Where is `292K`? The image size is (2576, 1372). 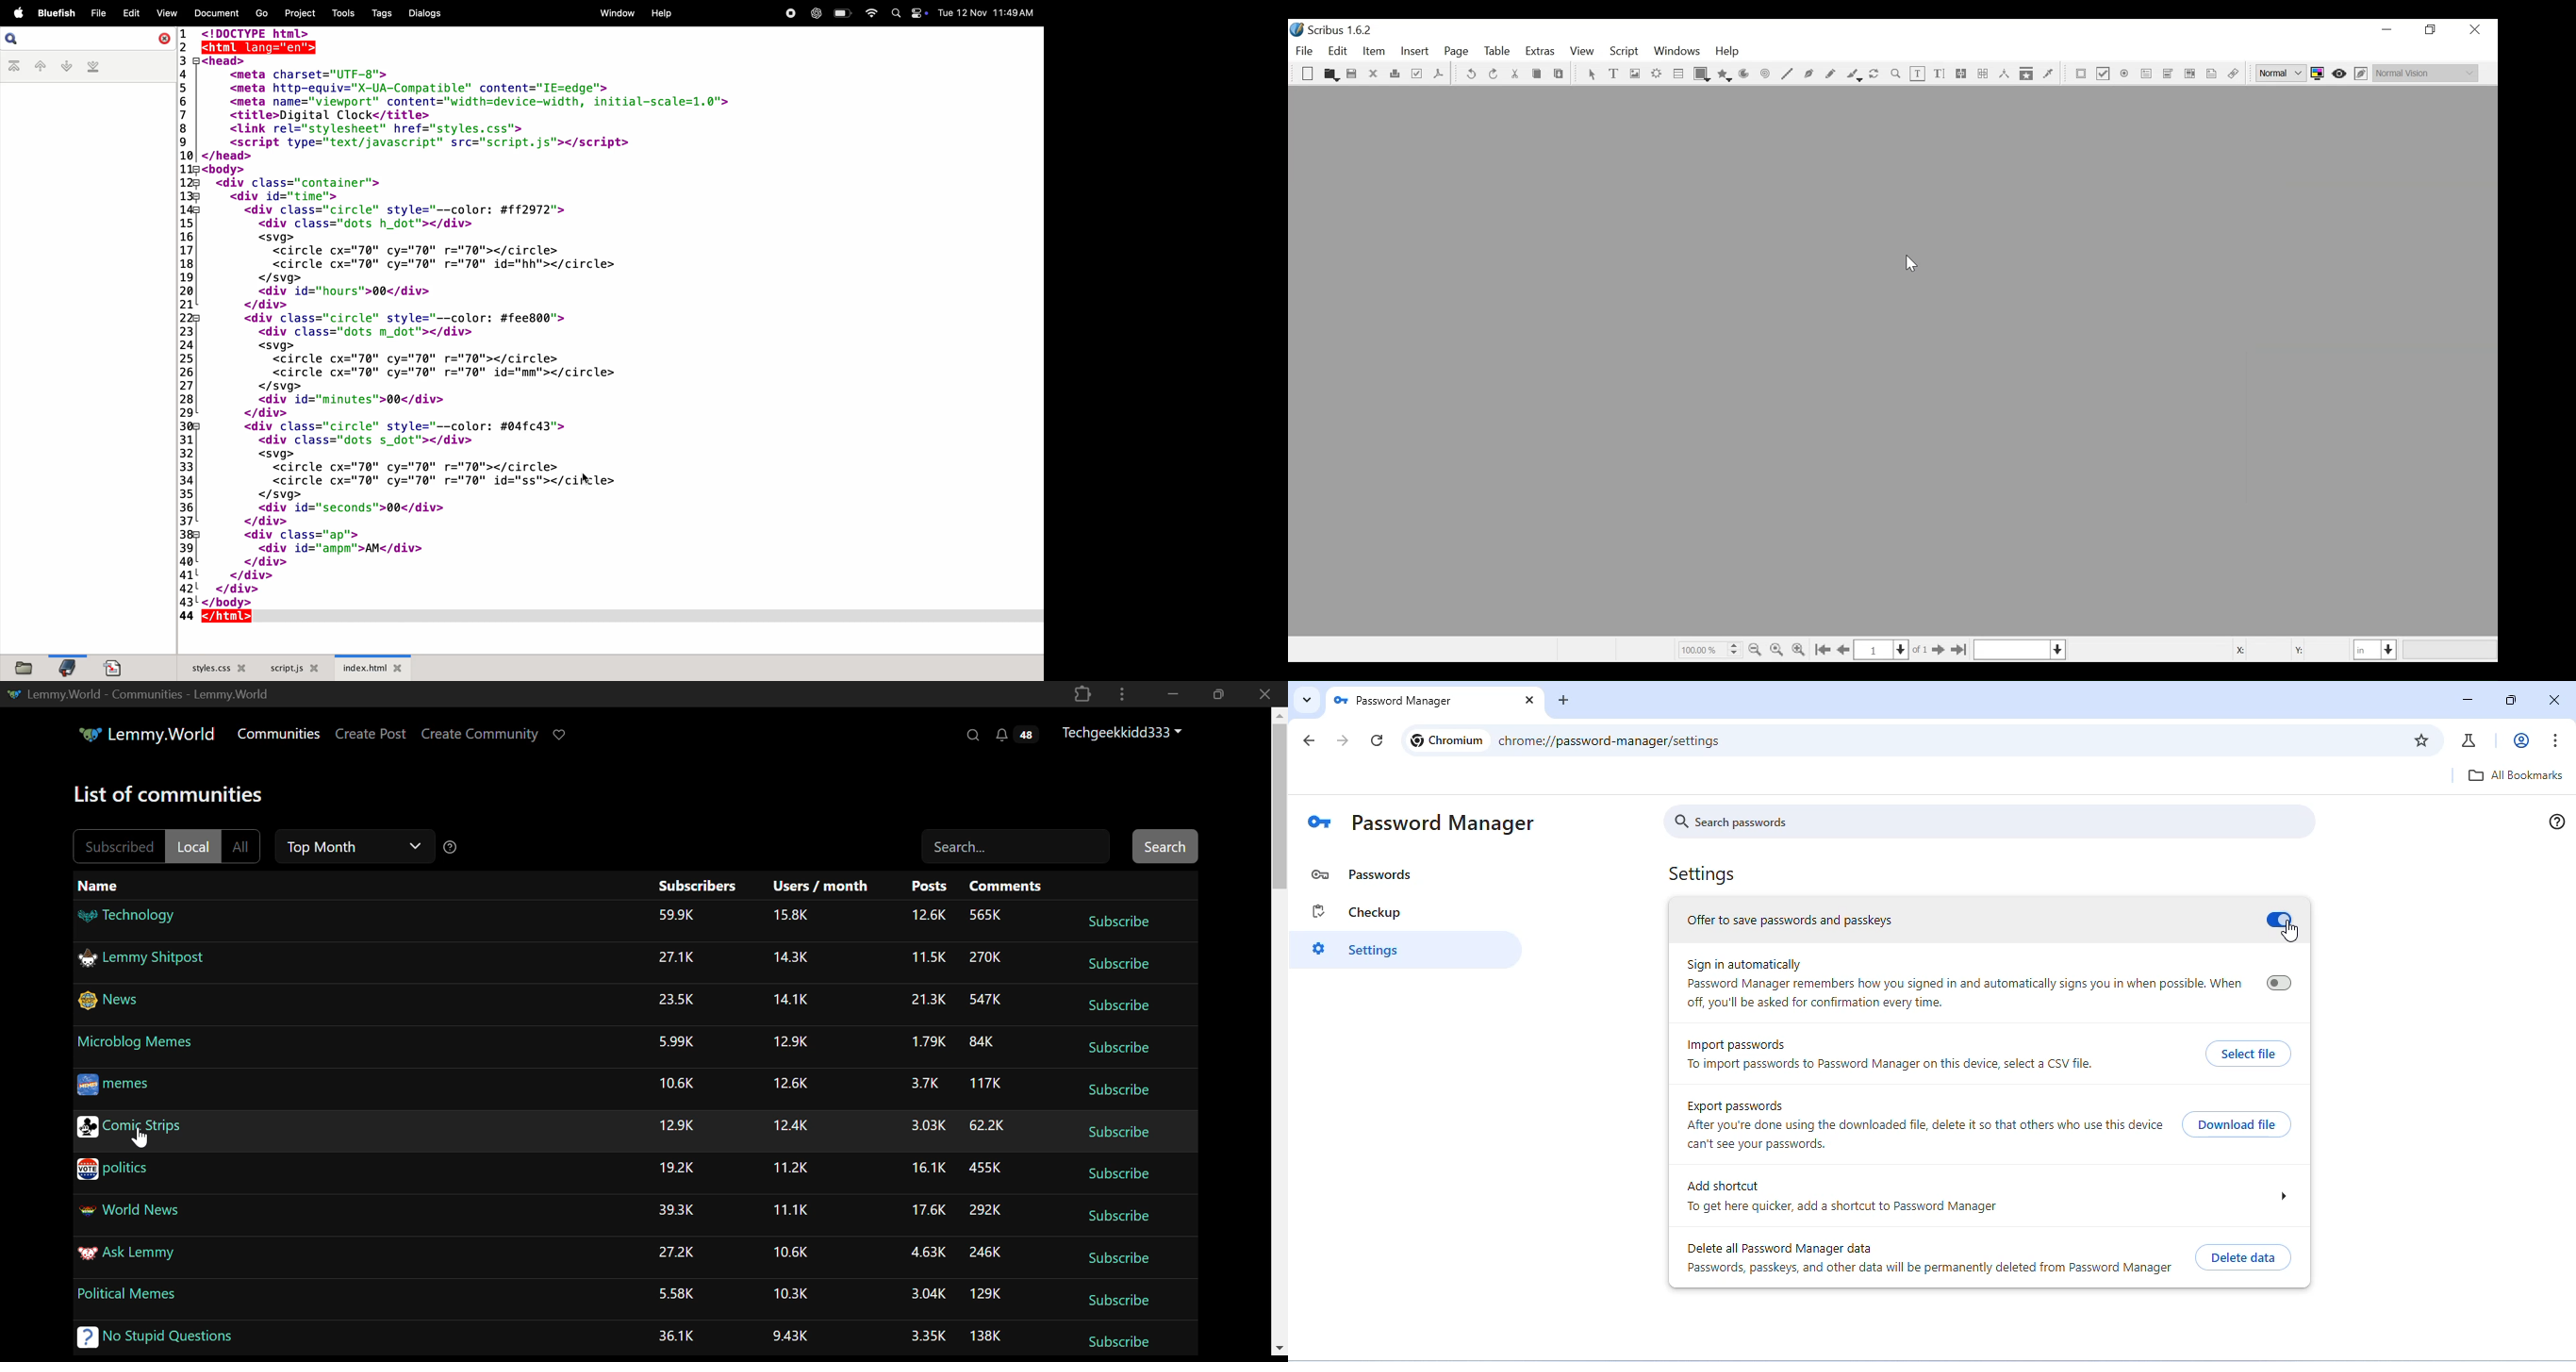 292K is located at coordinates (985, 1210).